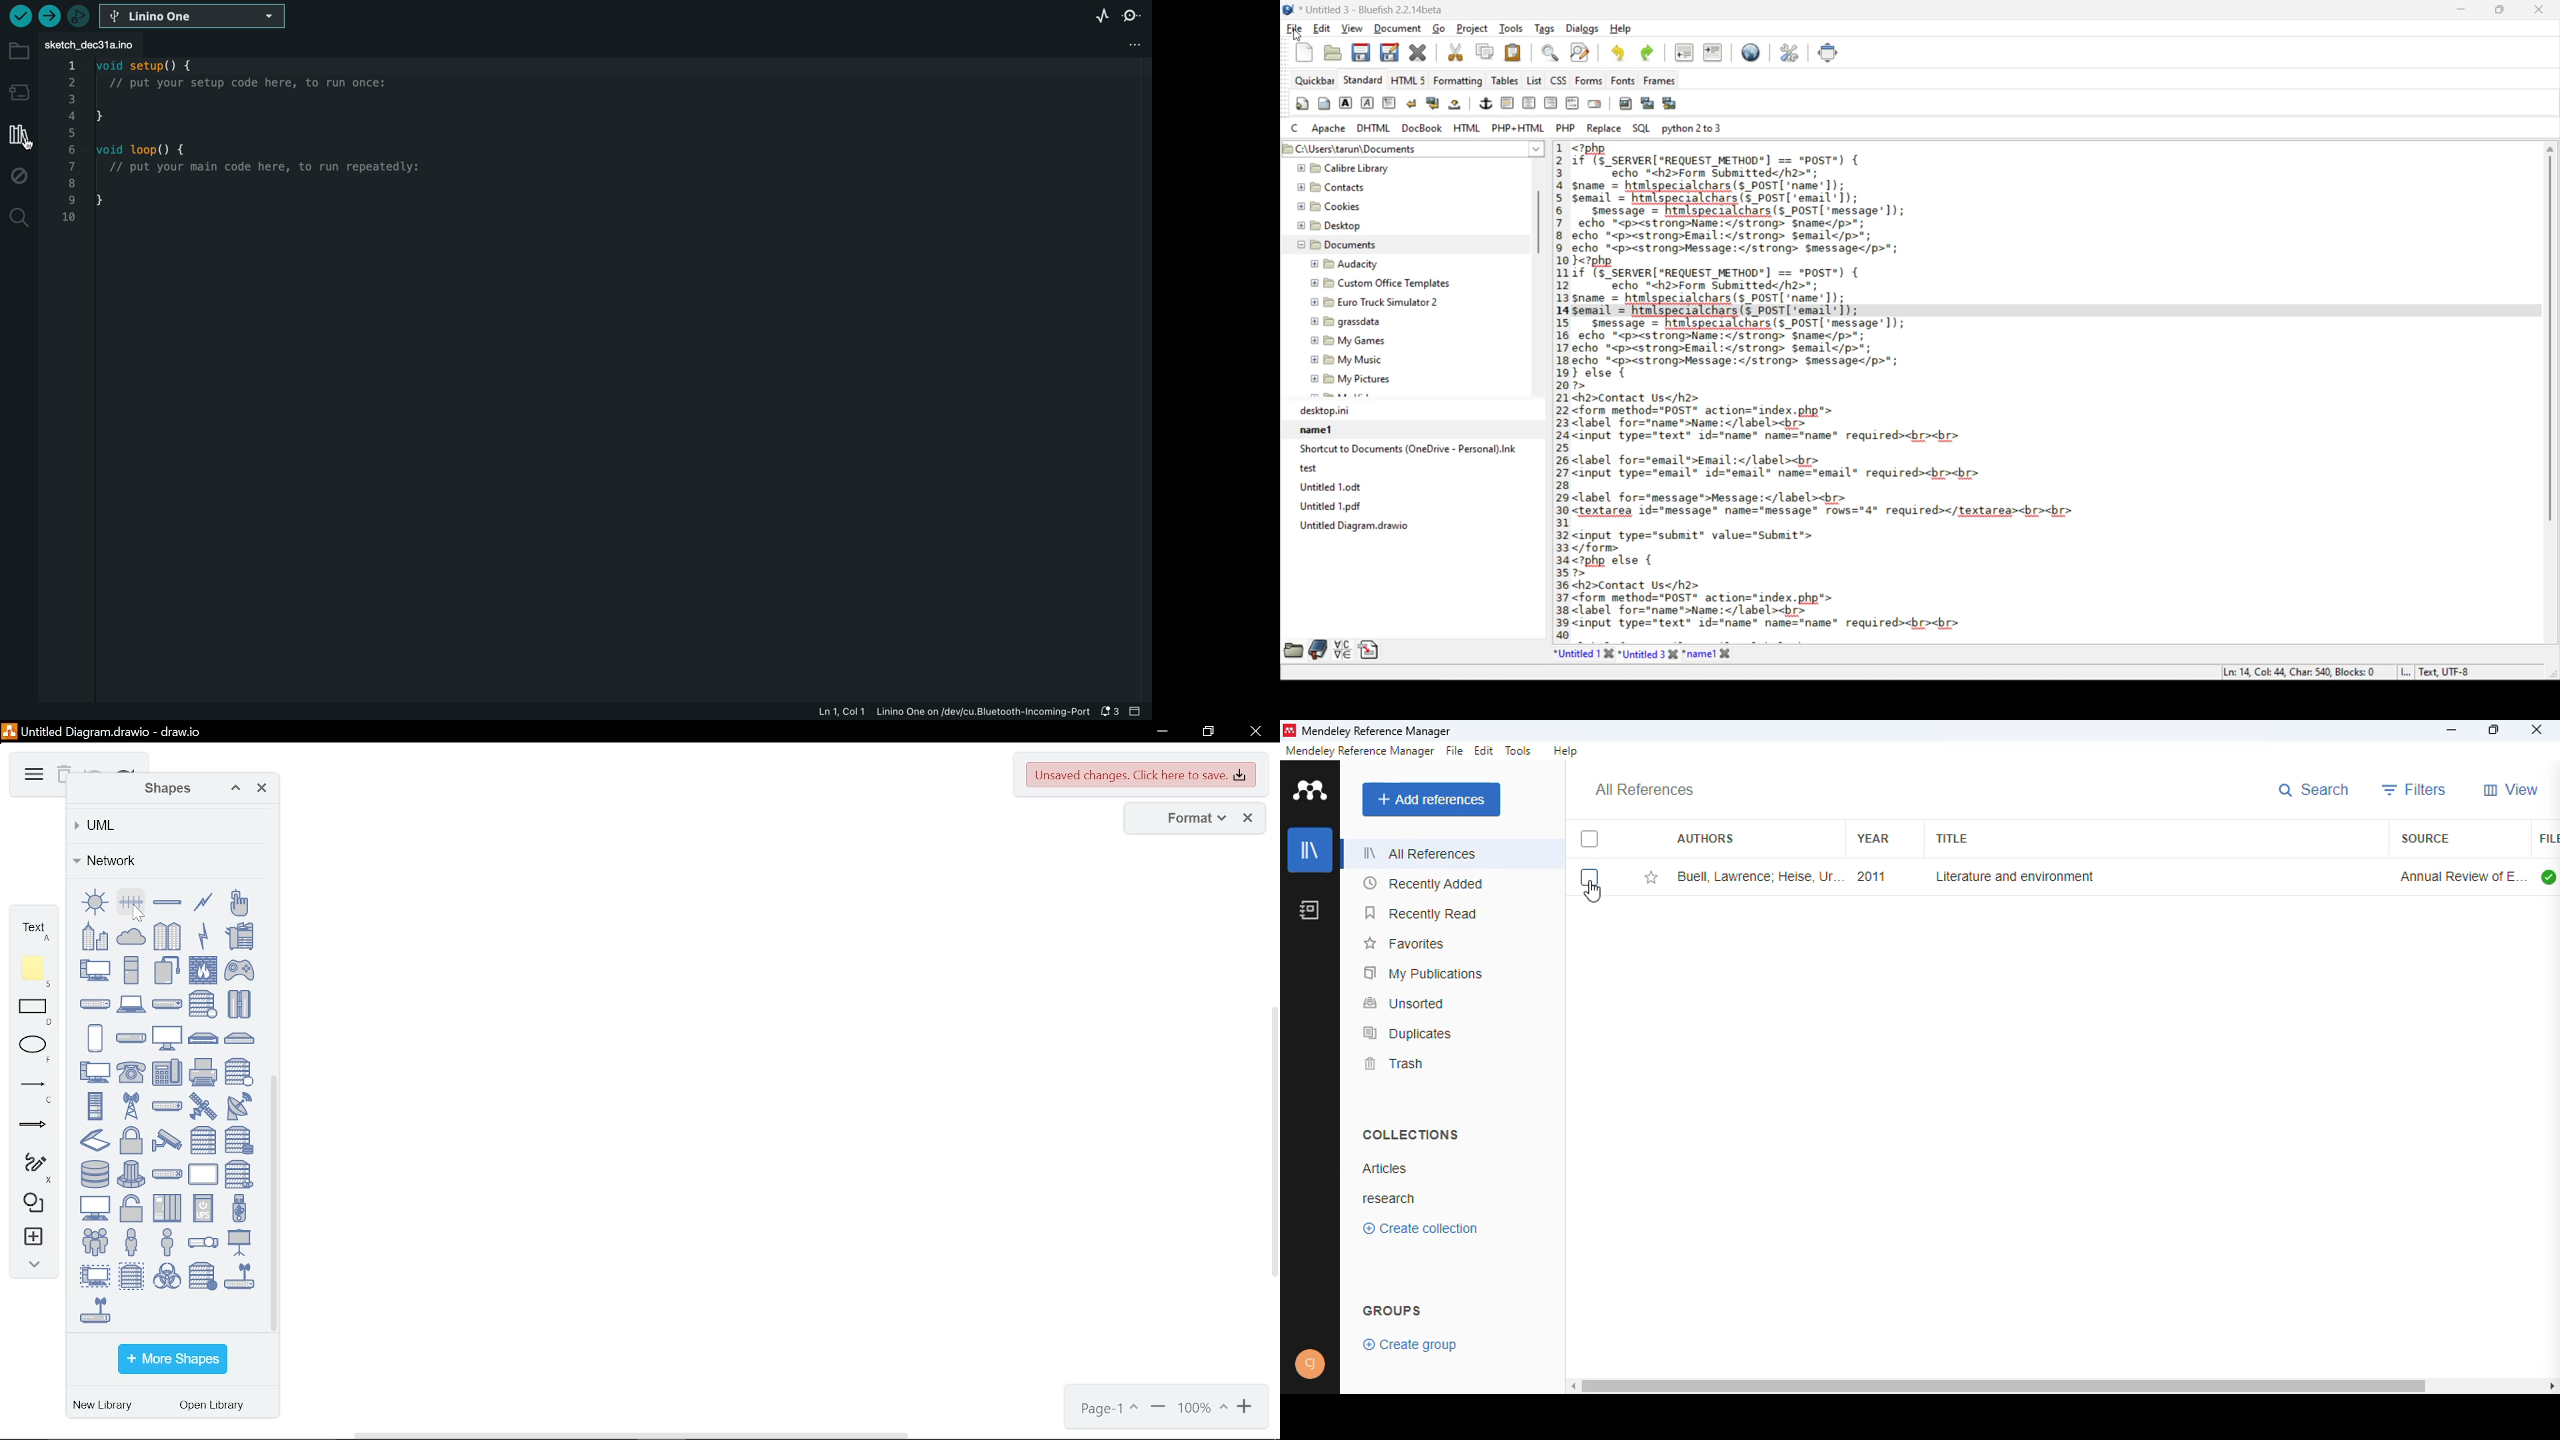 Image resolution: width=2576 pixels, height=1456 pixels. I want to click on Buell Lawrence; Heise U, ThornberK, so click(1759, 876).